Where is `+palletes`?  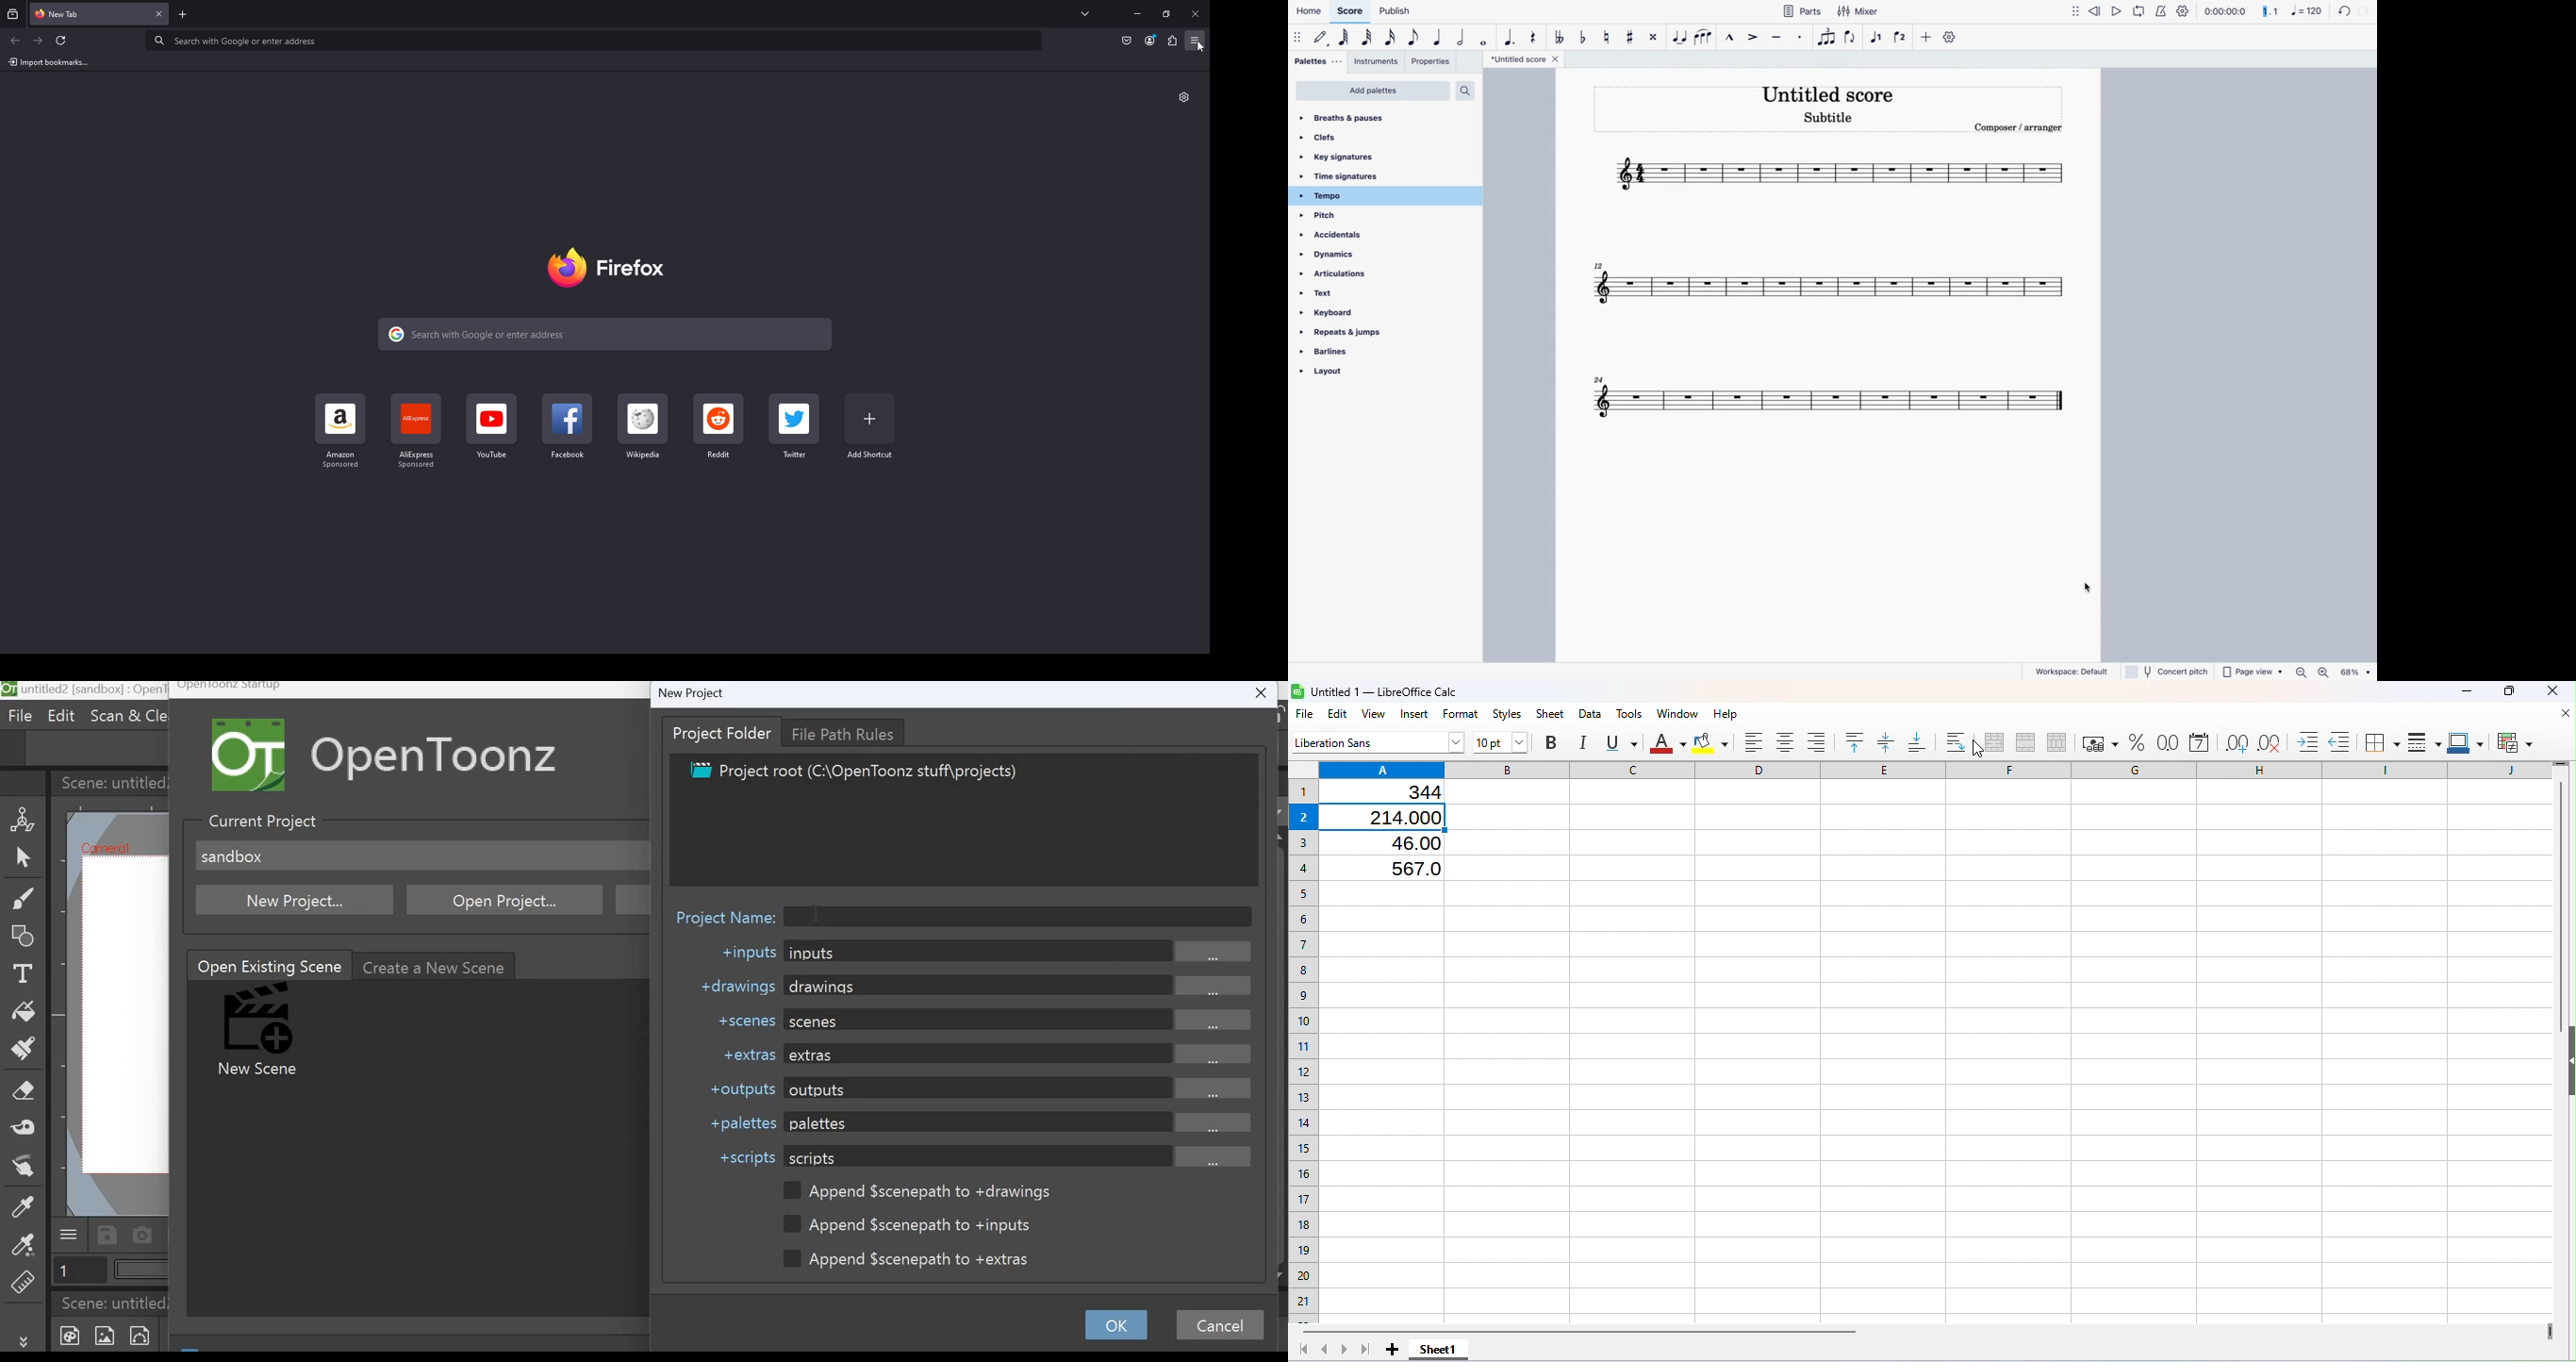 +palletes is located at coordinates (740, 1124).